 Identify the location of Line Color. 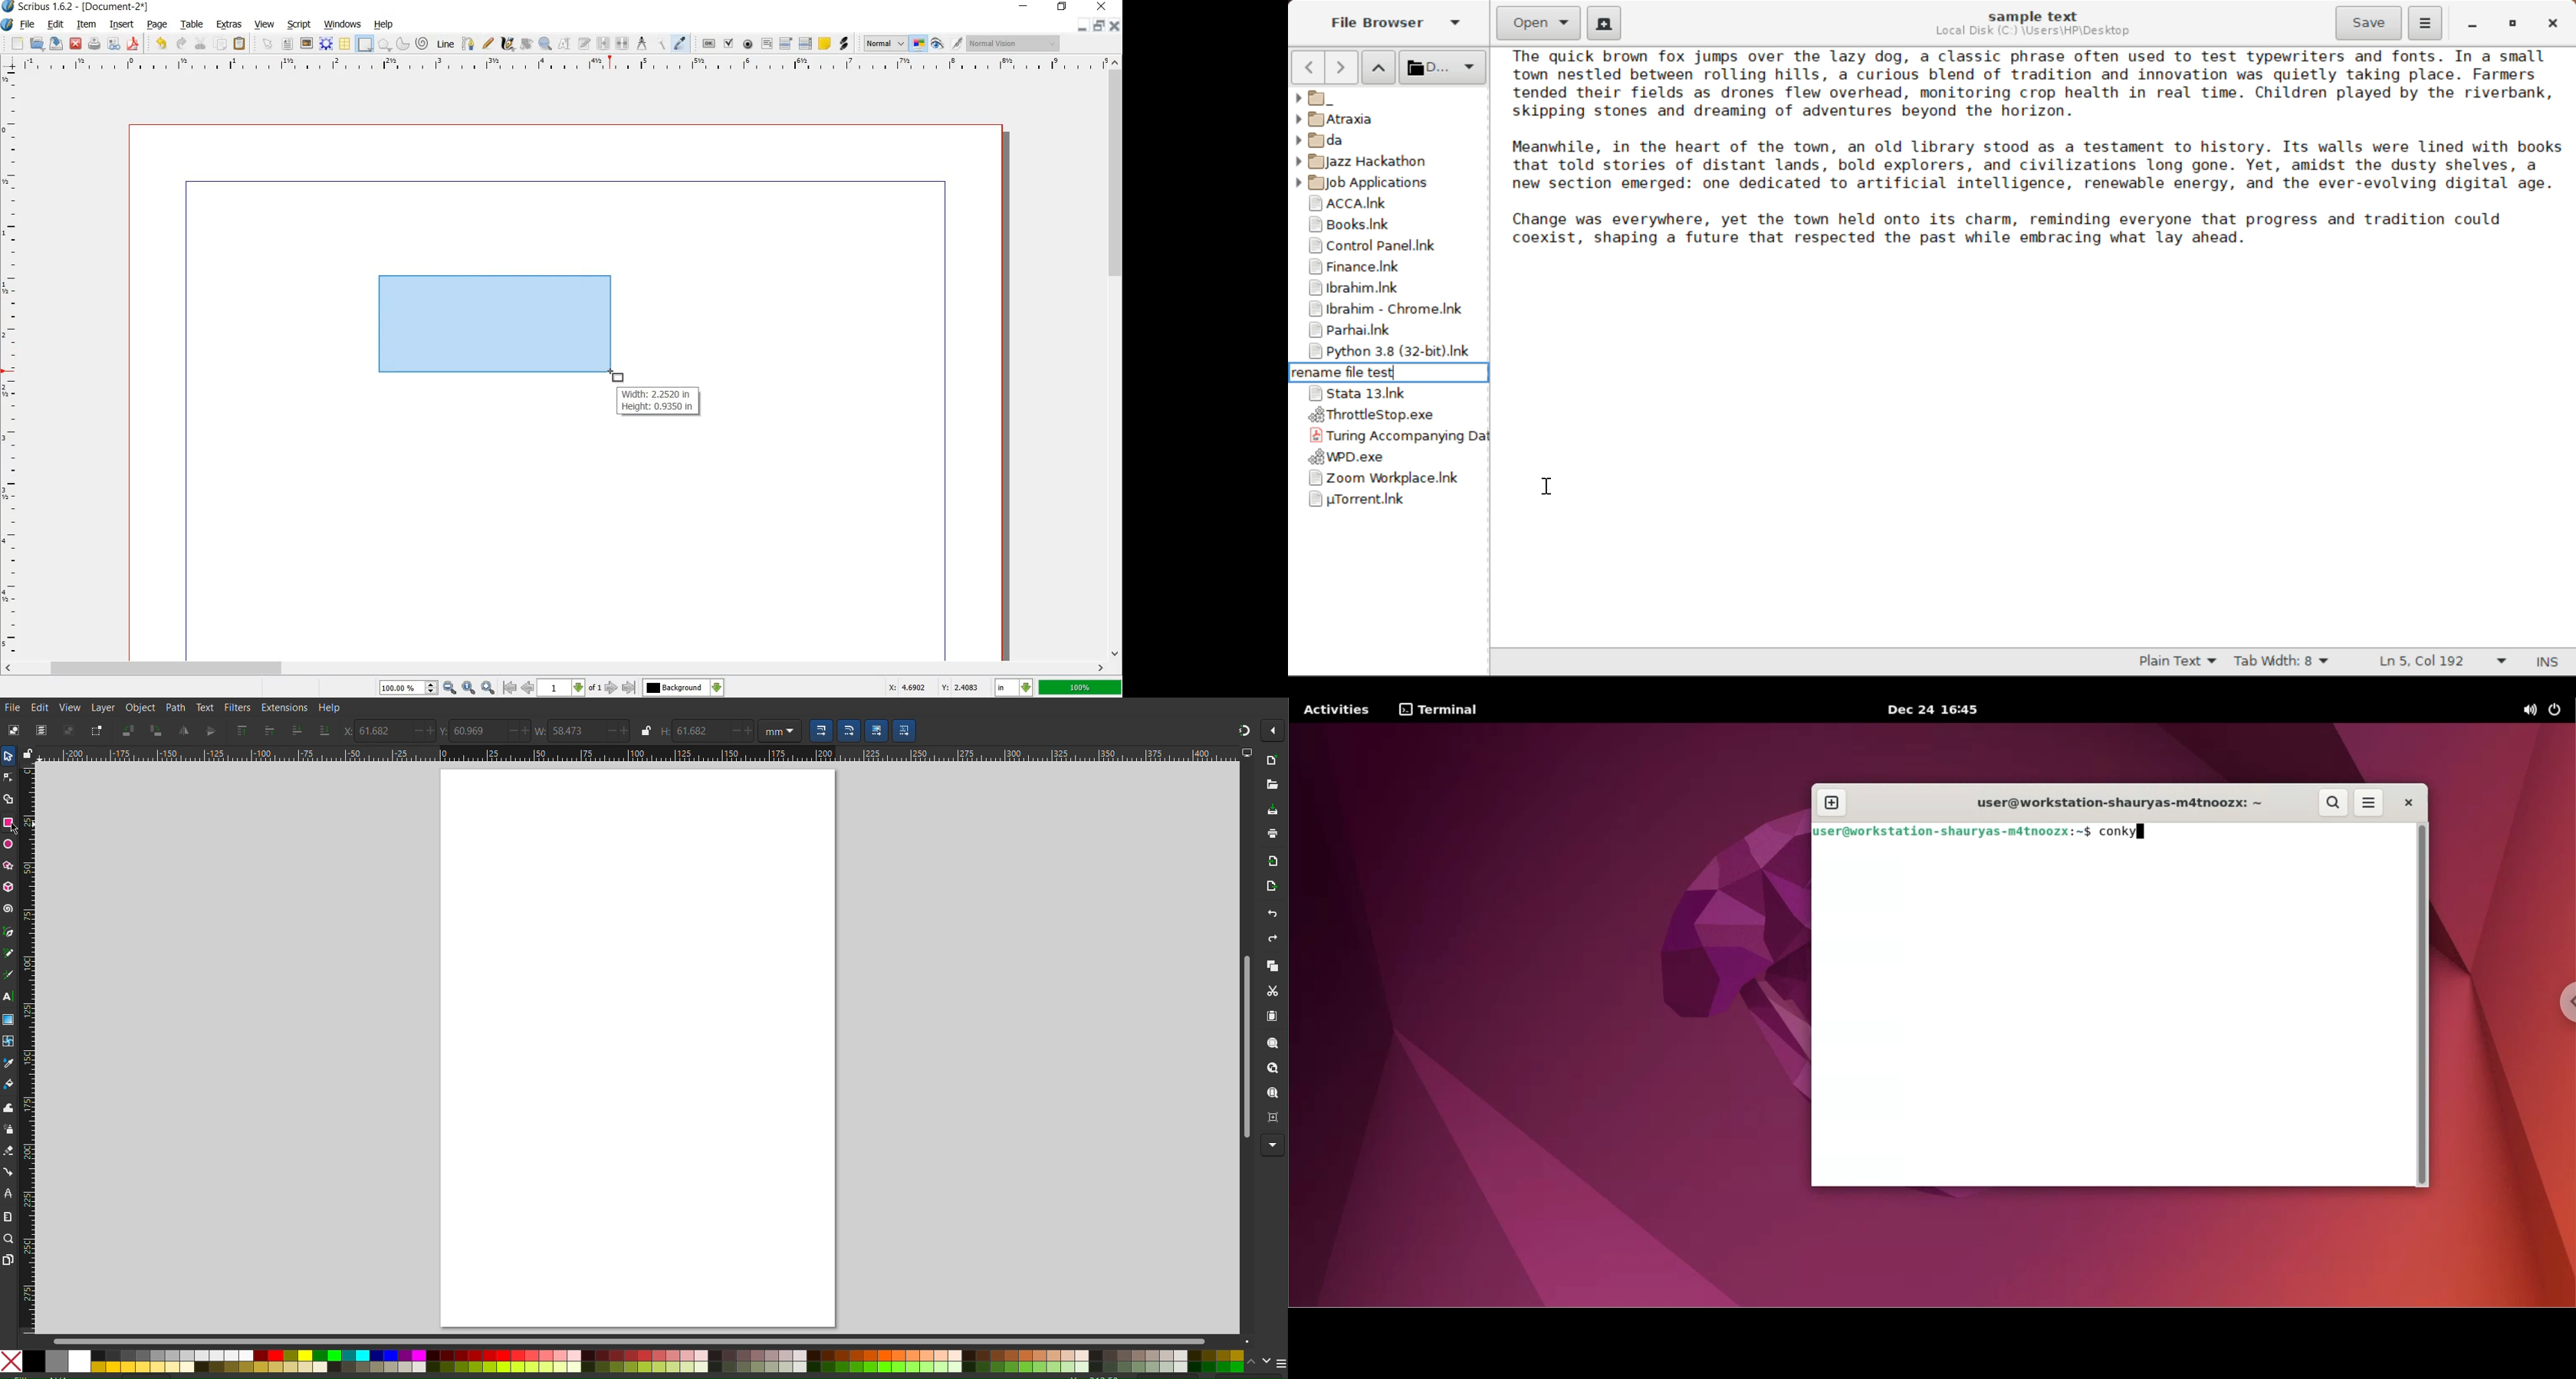
(8, 1064).